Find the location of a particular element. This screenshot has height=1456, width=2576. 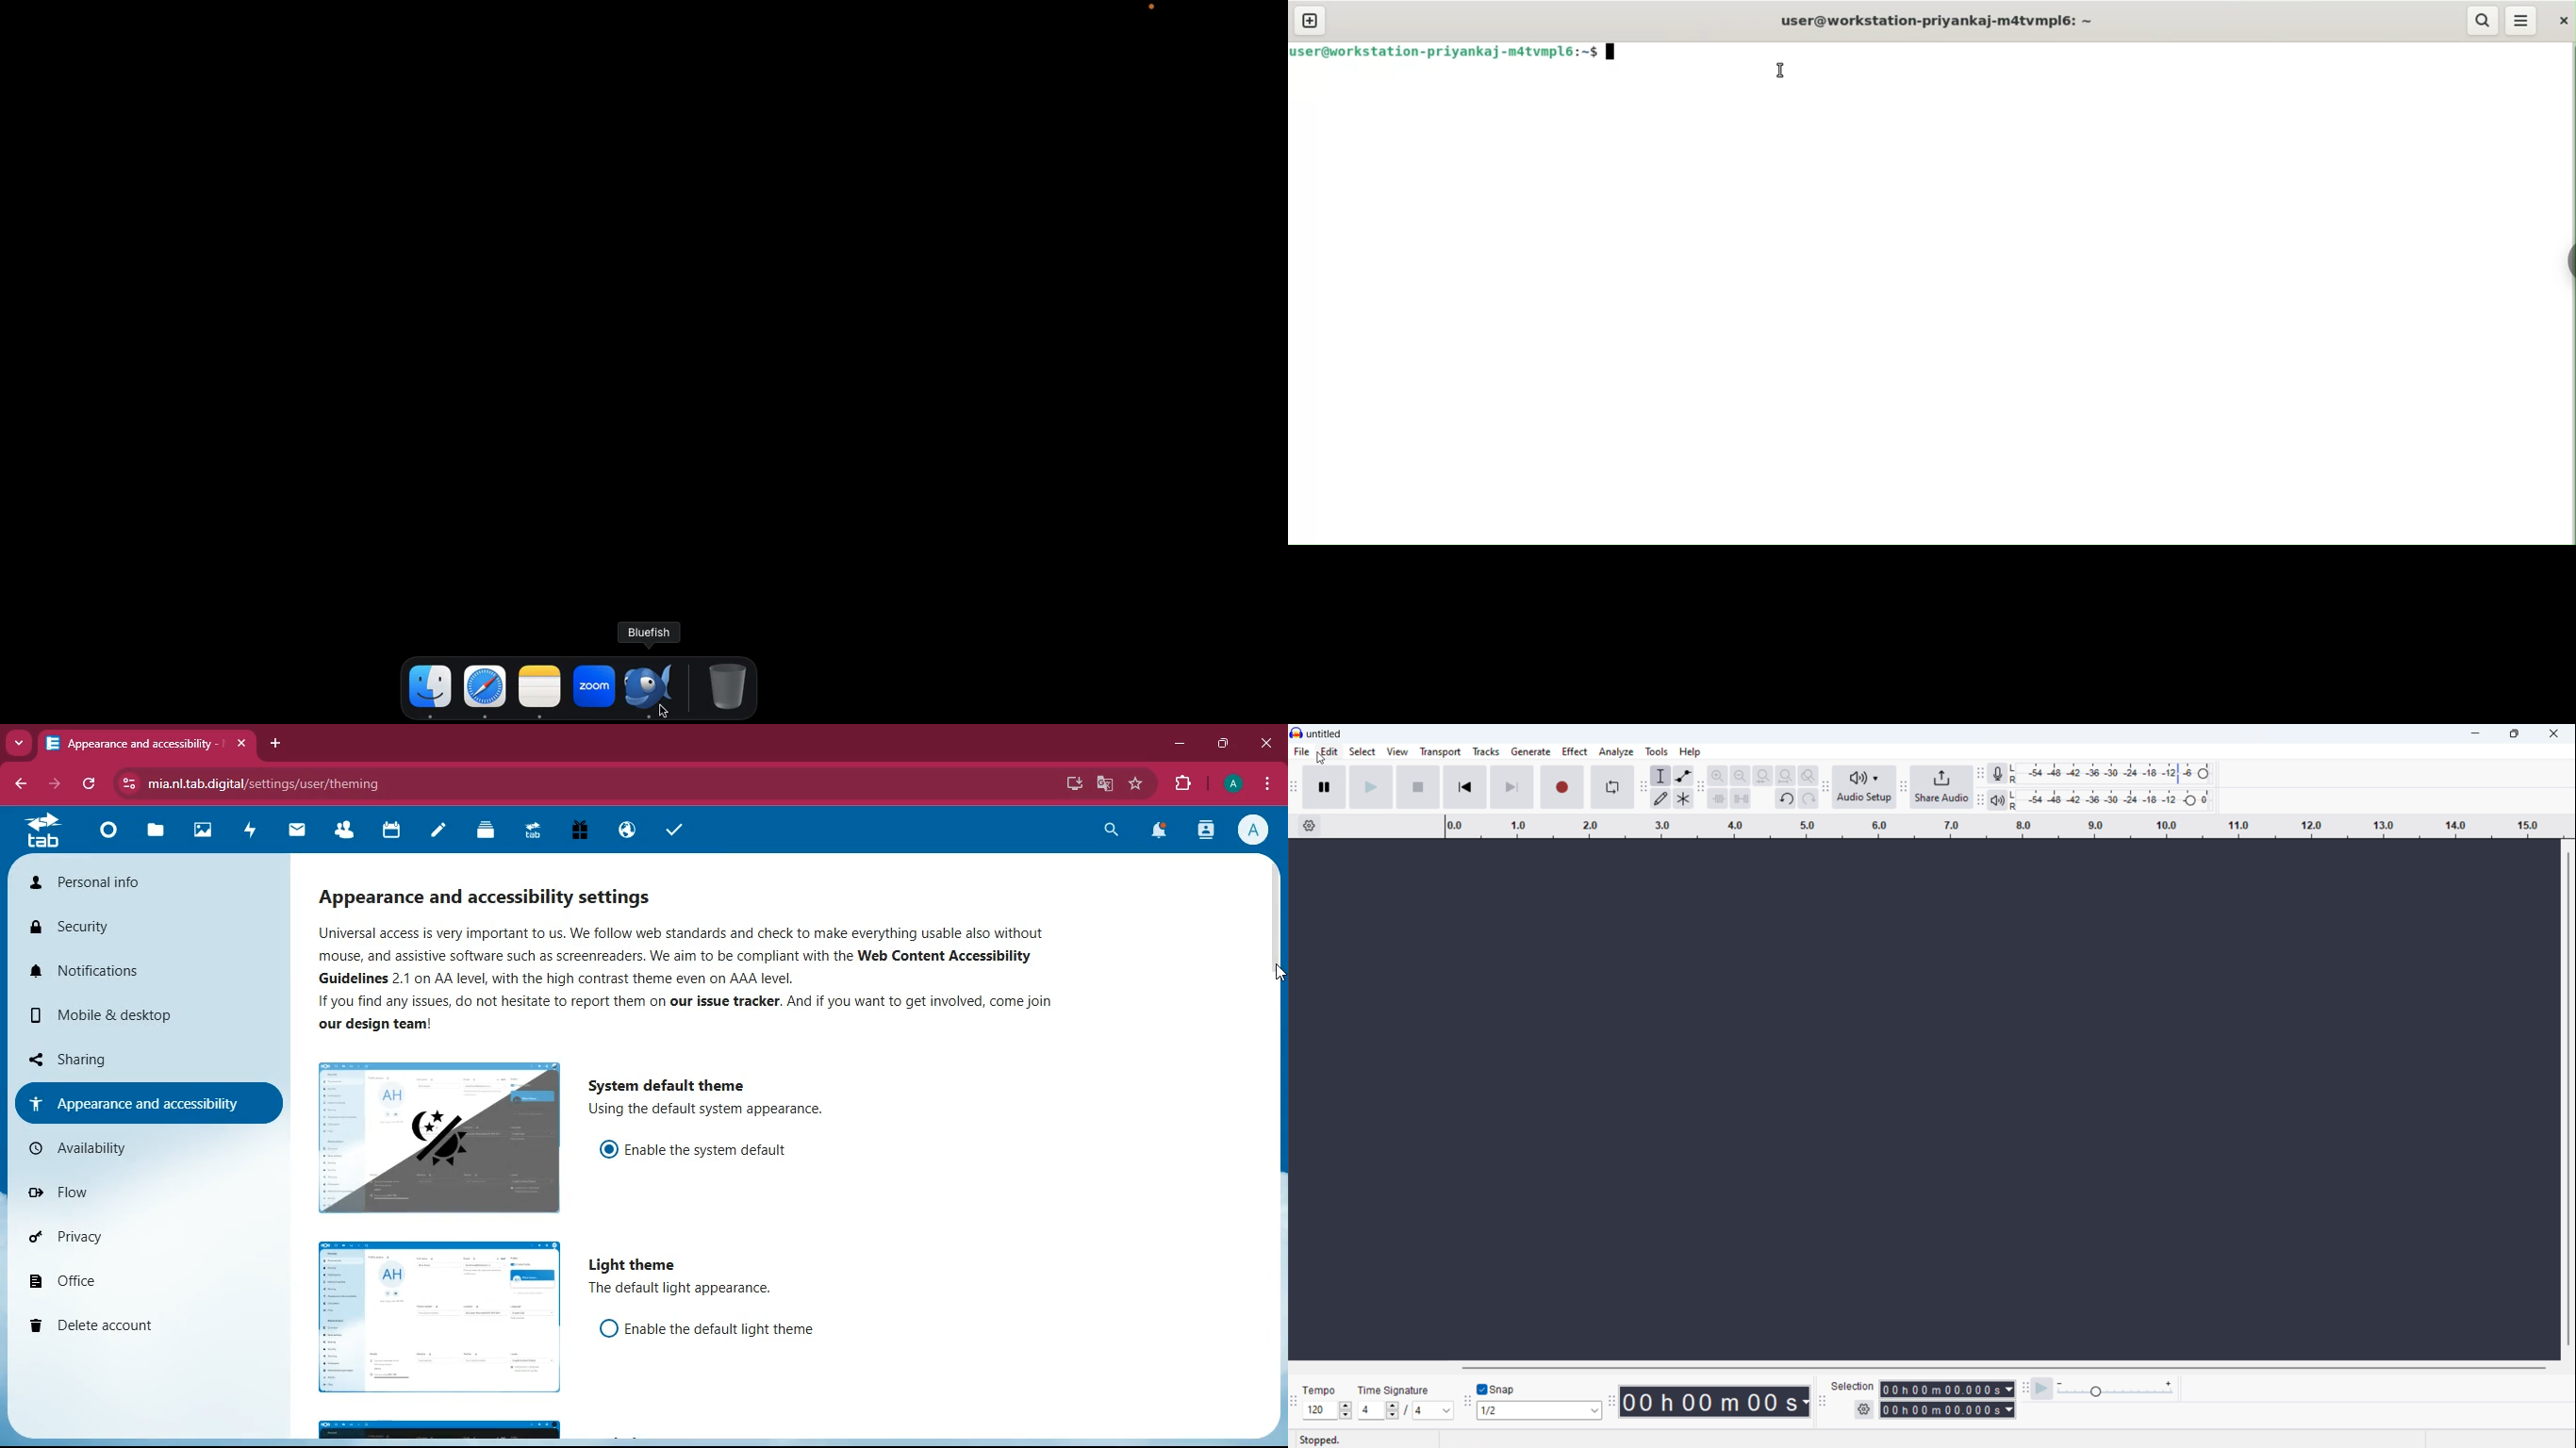

selection tool is located at coordinates (1660, 776).